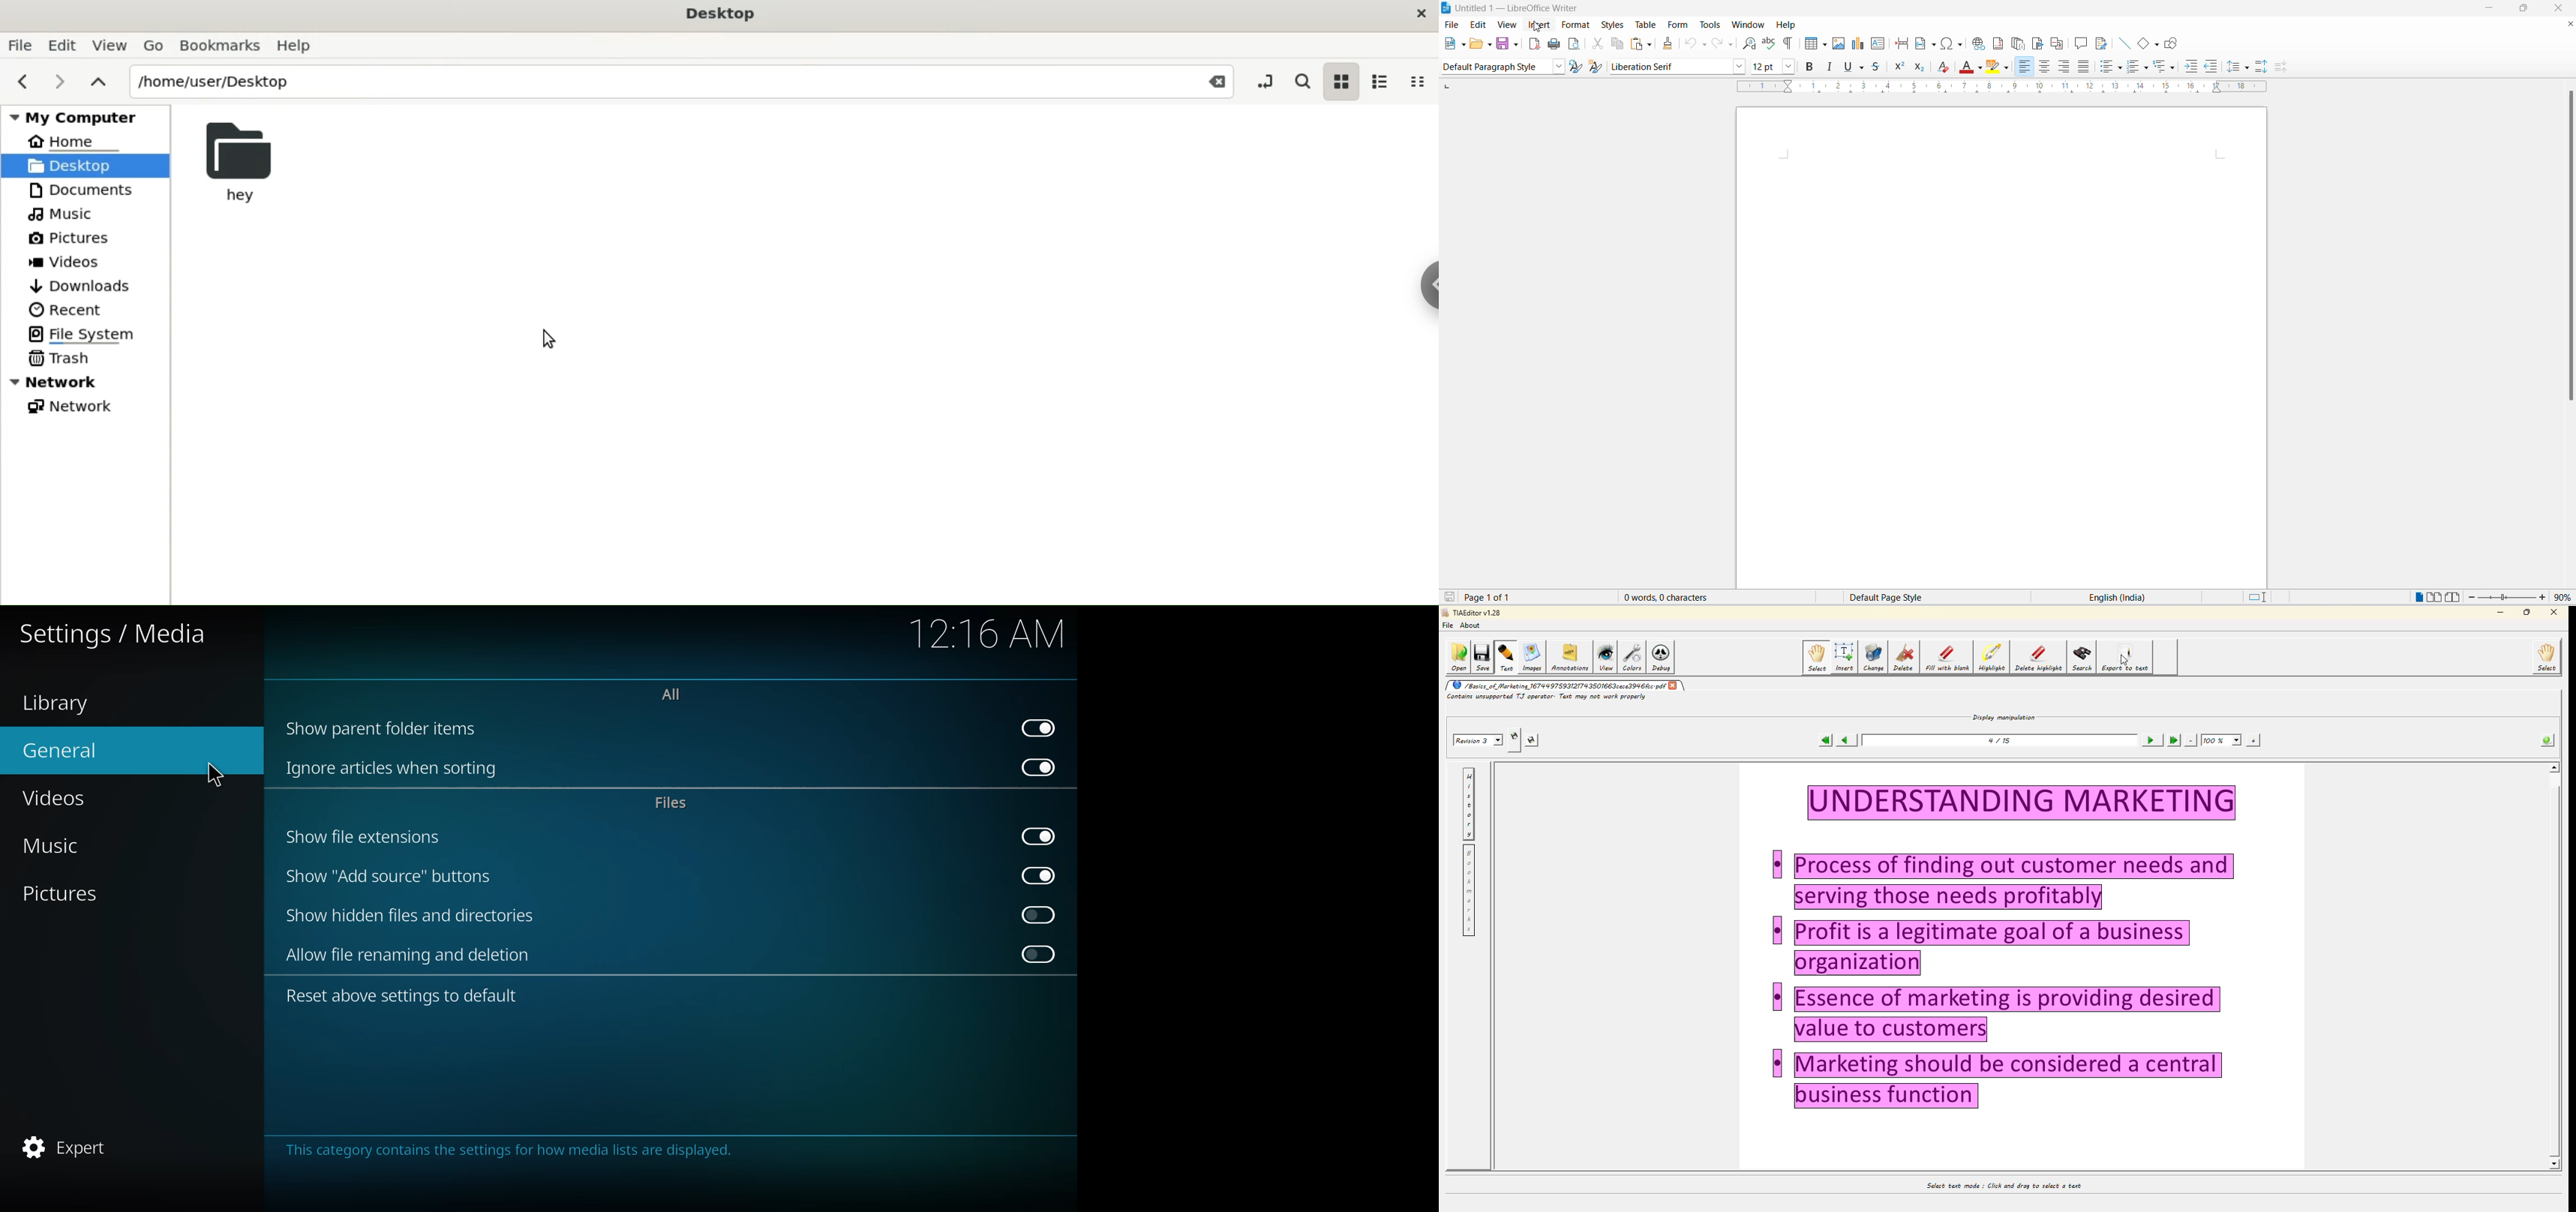 Image resolution: width=2576 pixels, height=1232 pixels. Describe the element at coordinates (1824, 44) in the screenshot. I see `table grid` at that location.